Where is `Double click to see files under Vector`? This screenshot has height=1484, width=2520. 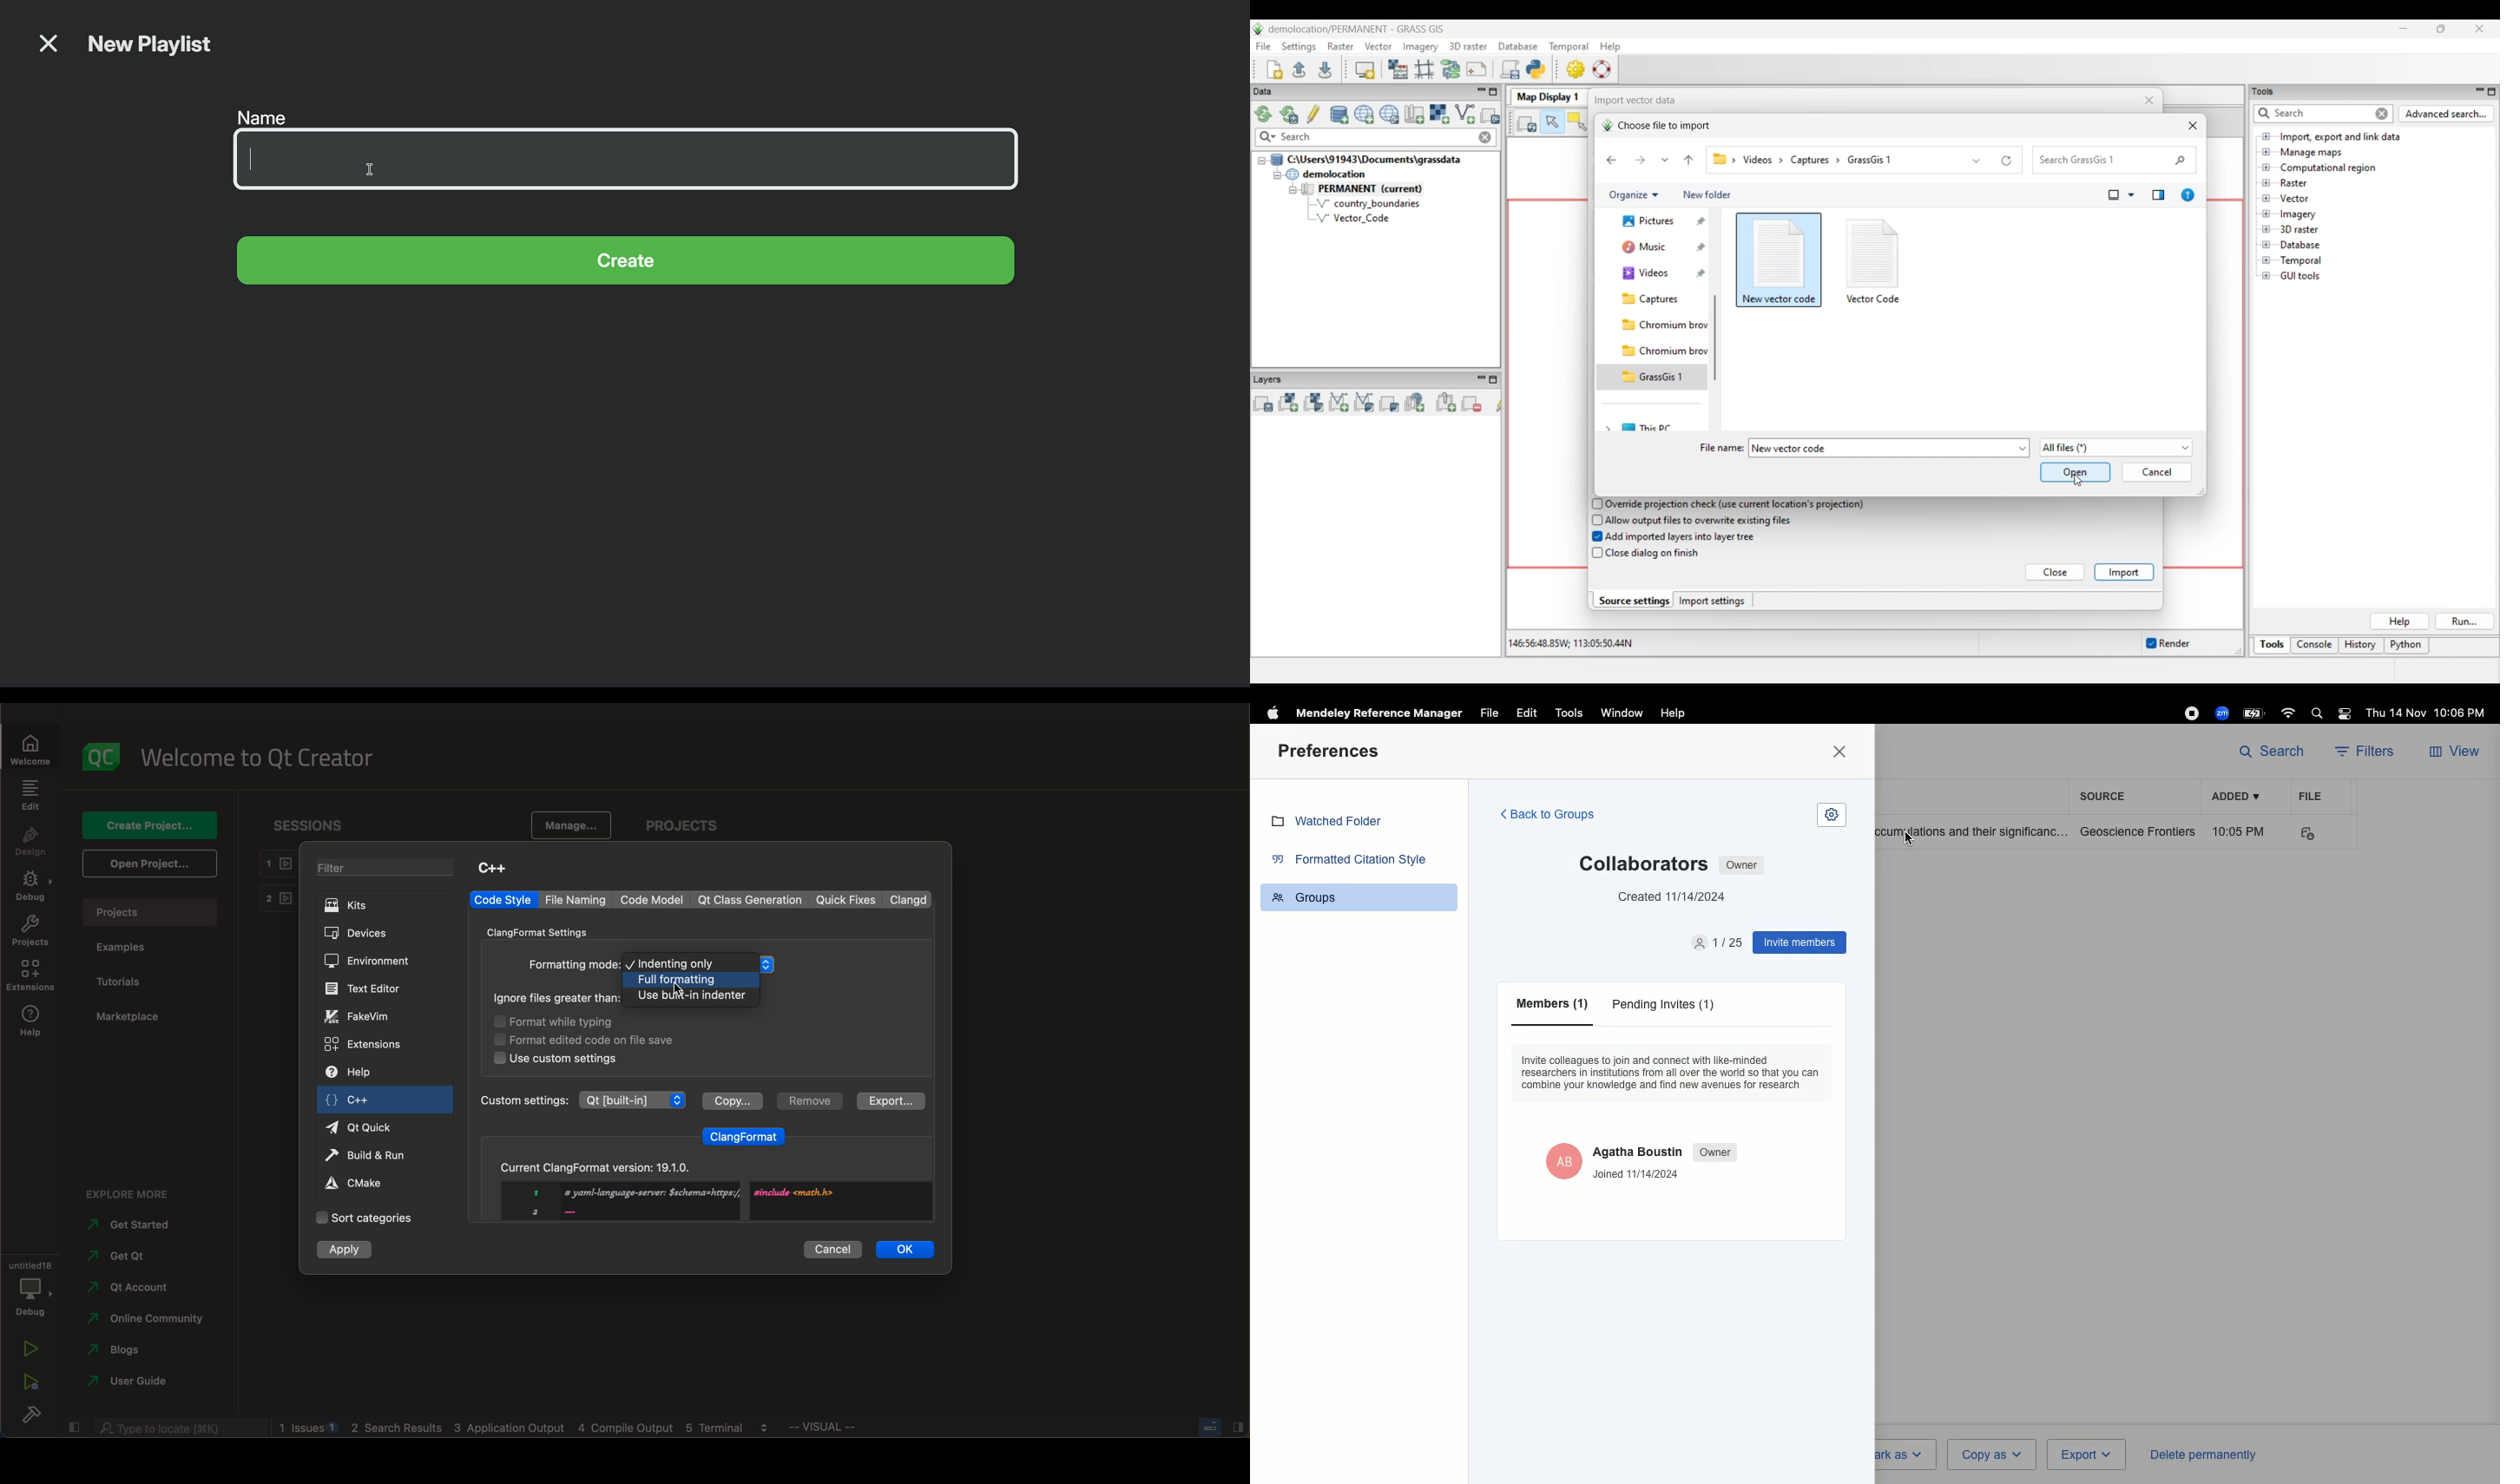 Double click to see files under Vector is located at coordinates (2294, 199).